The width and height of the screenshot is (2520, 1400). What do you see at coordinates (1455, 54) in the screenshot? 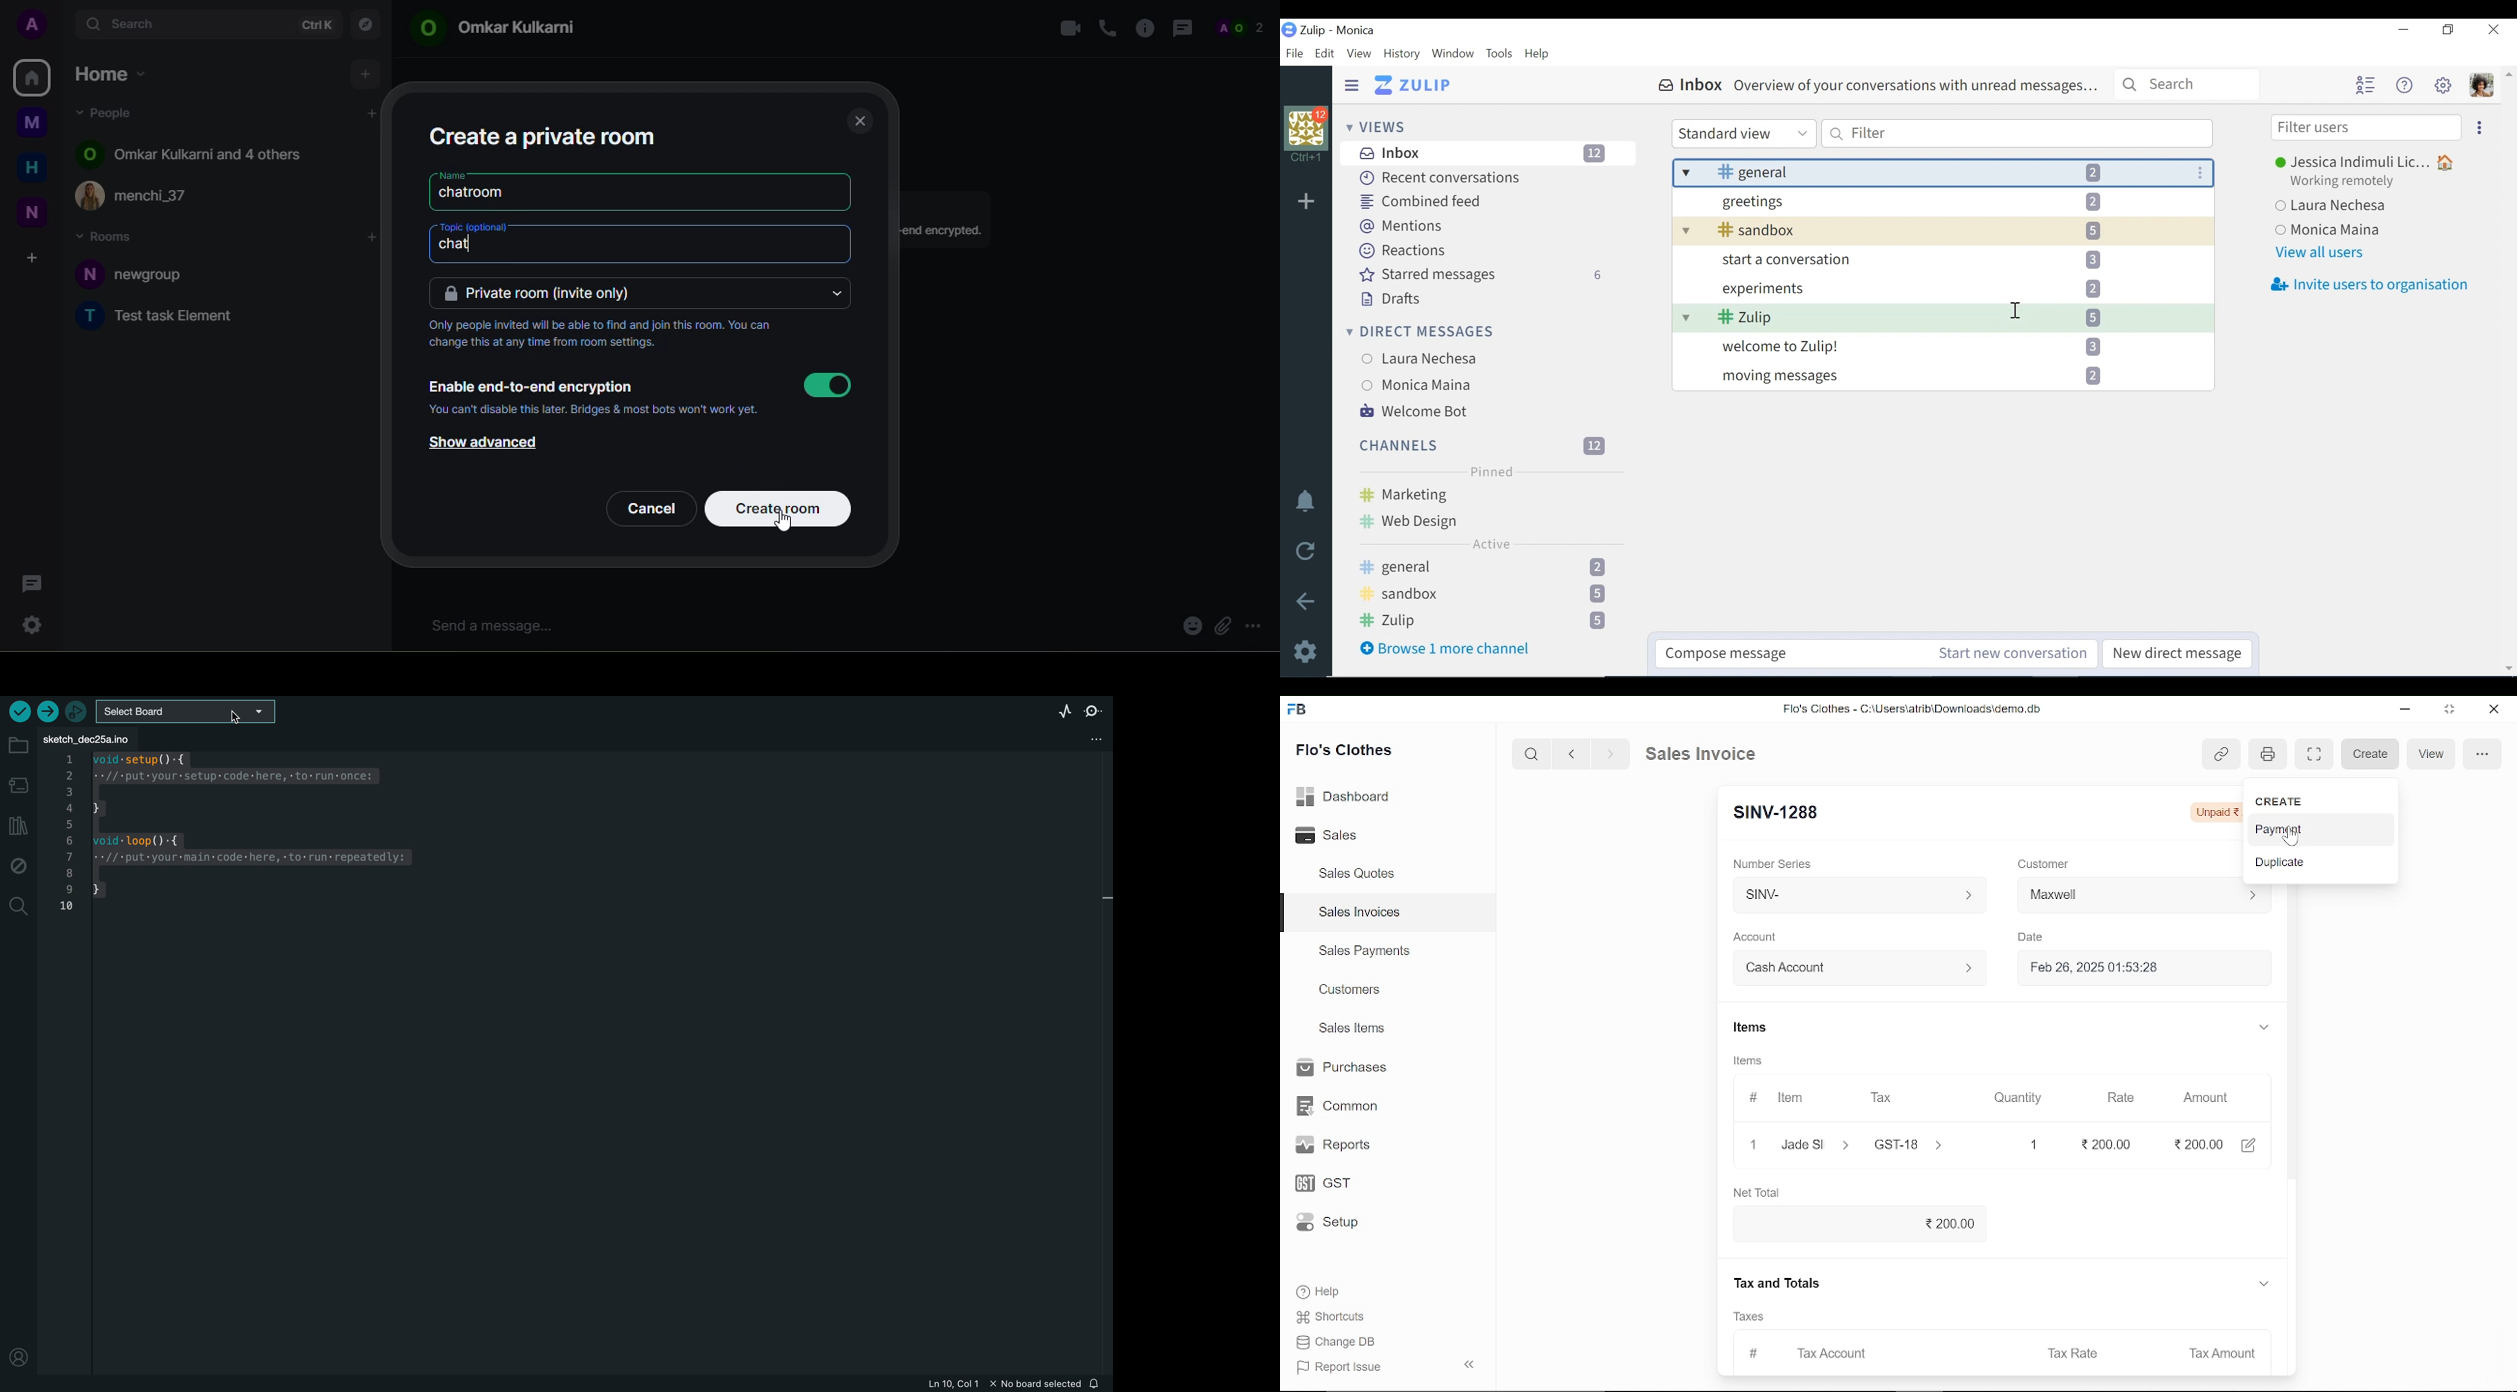
I see `Window` at bounding box center [1455, 54].